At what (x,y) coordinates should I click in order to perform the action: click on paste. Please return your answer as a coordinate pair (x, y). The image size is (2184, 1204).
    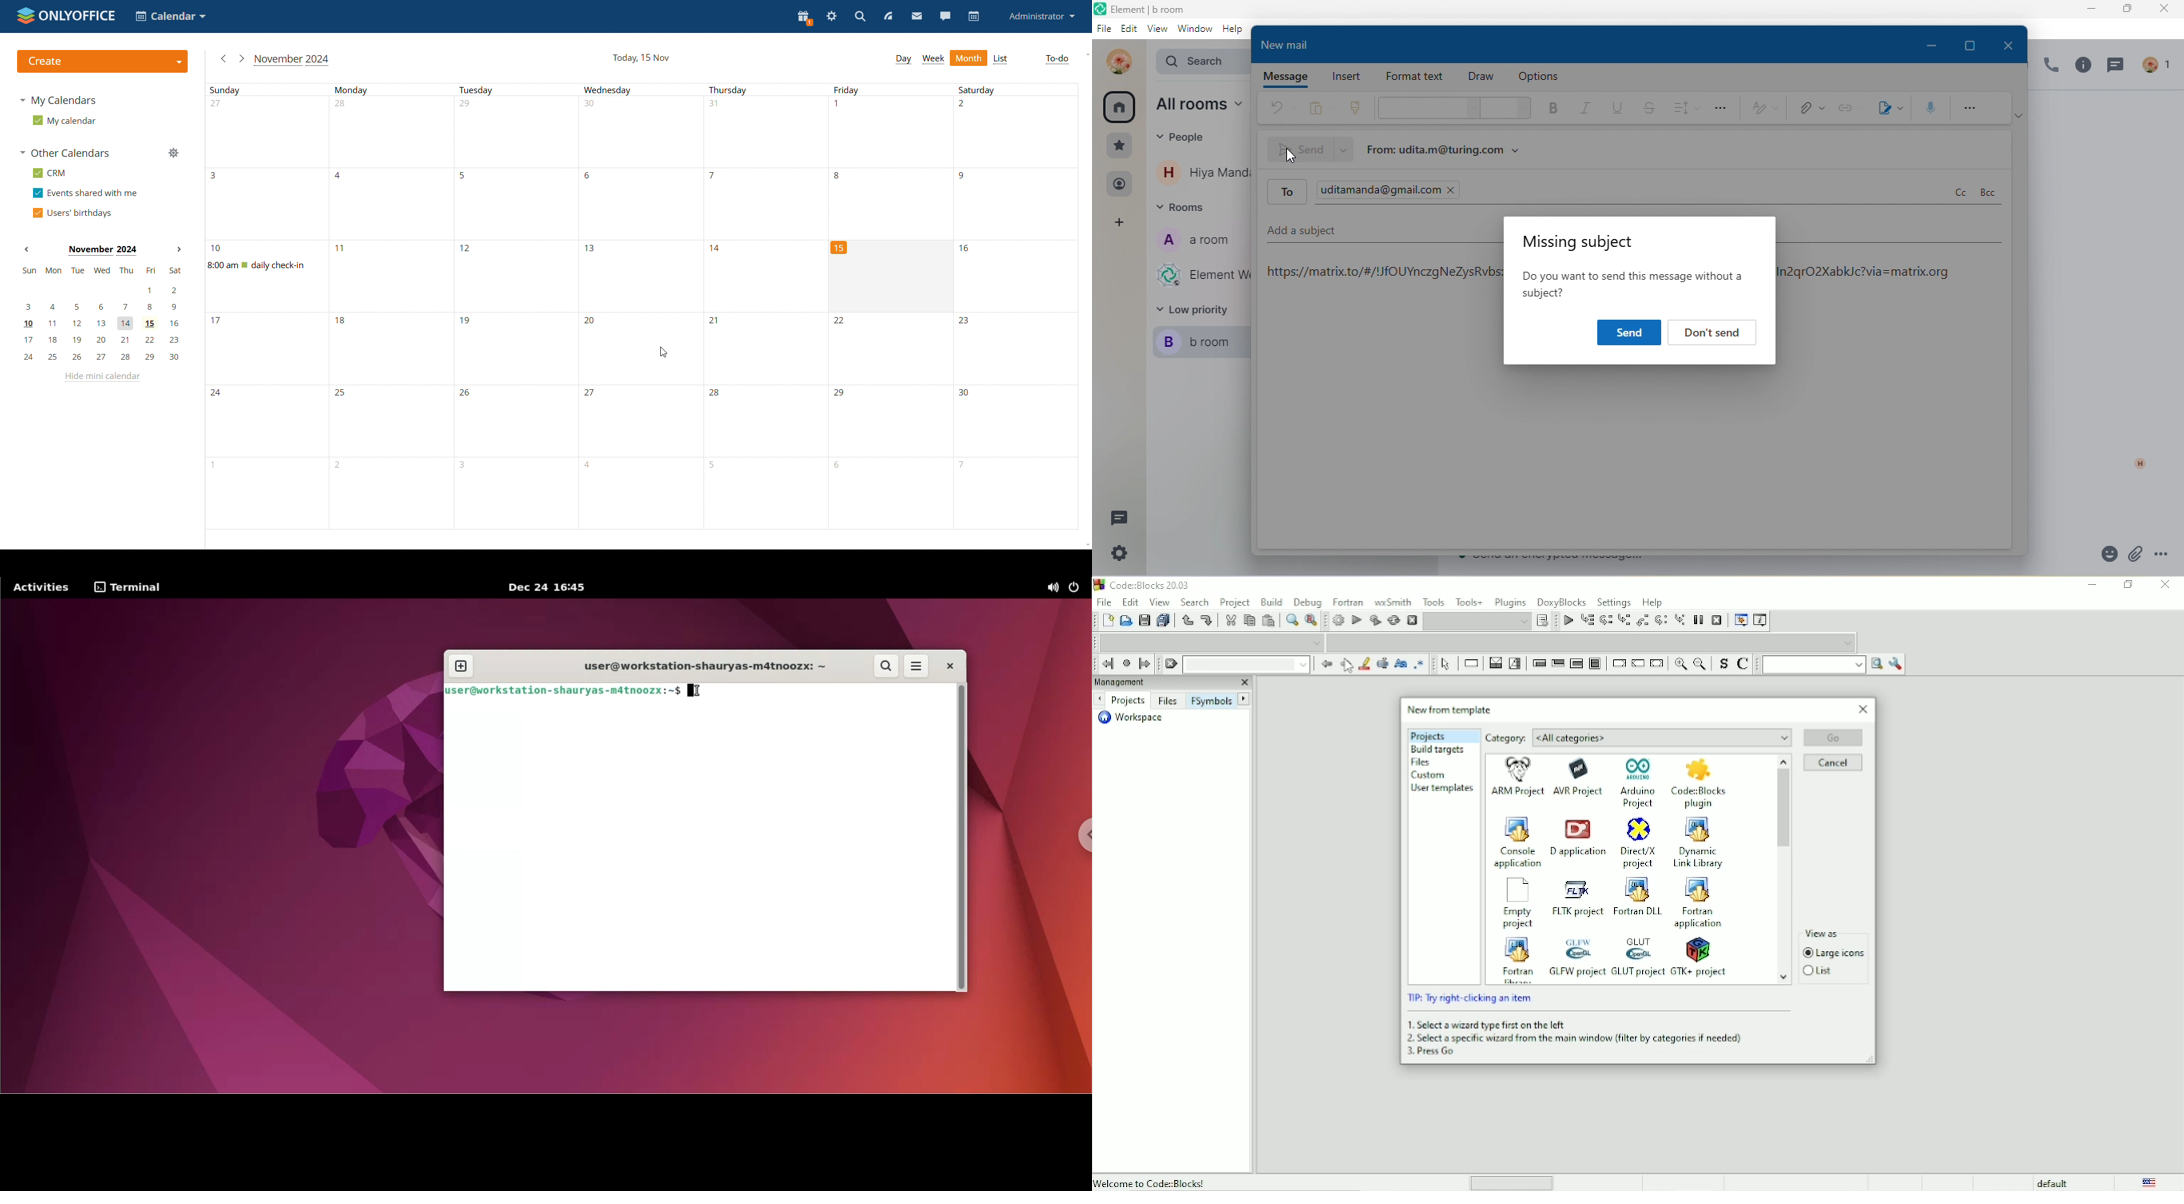
    Looking at the image, I should click on (1317, 110).